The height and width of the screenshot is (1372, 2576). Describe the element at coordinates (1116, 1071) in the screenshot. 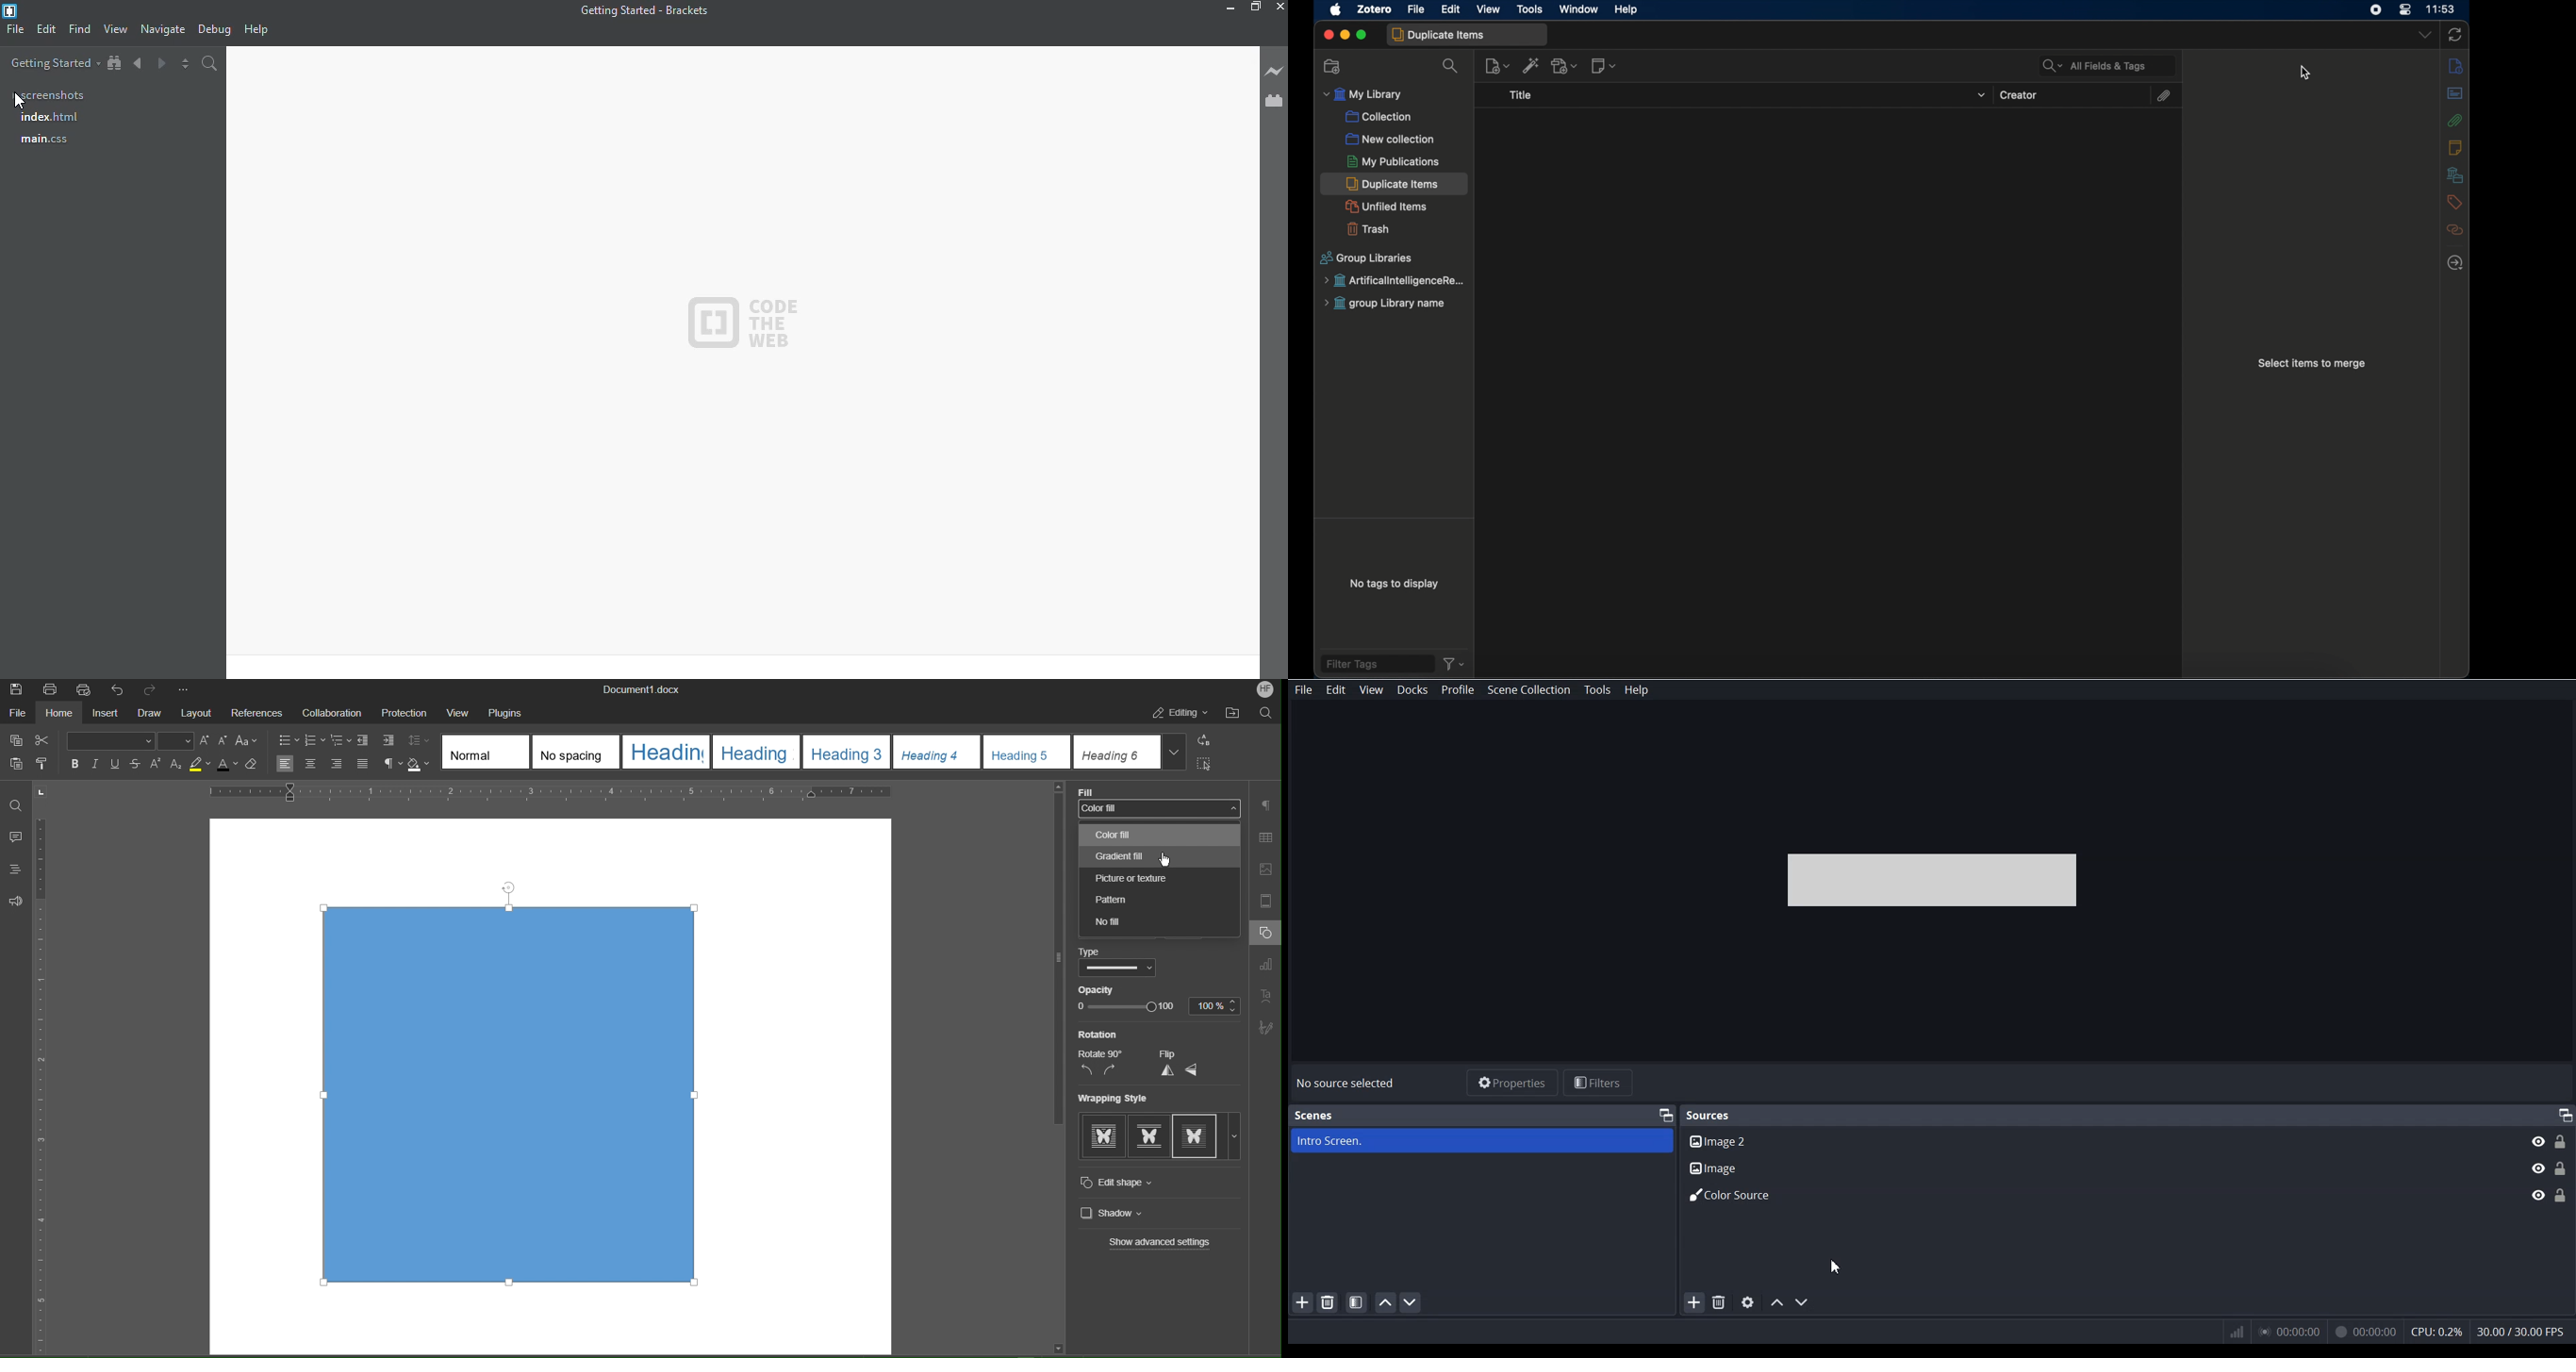

I see `Rotate CW` at that location.